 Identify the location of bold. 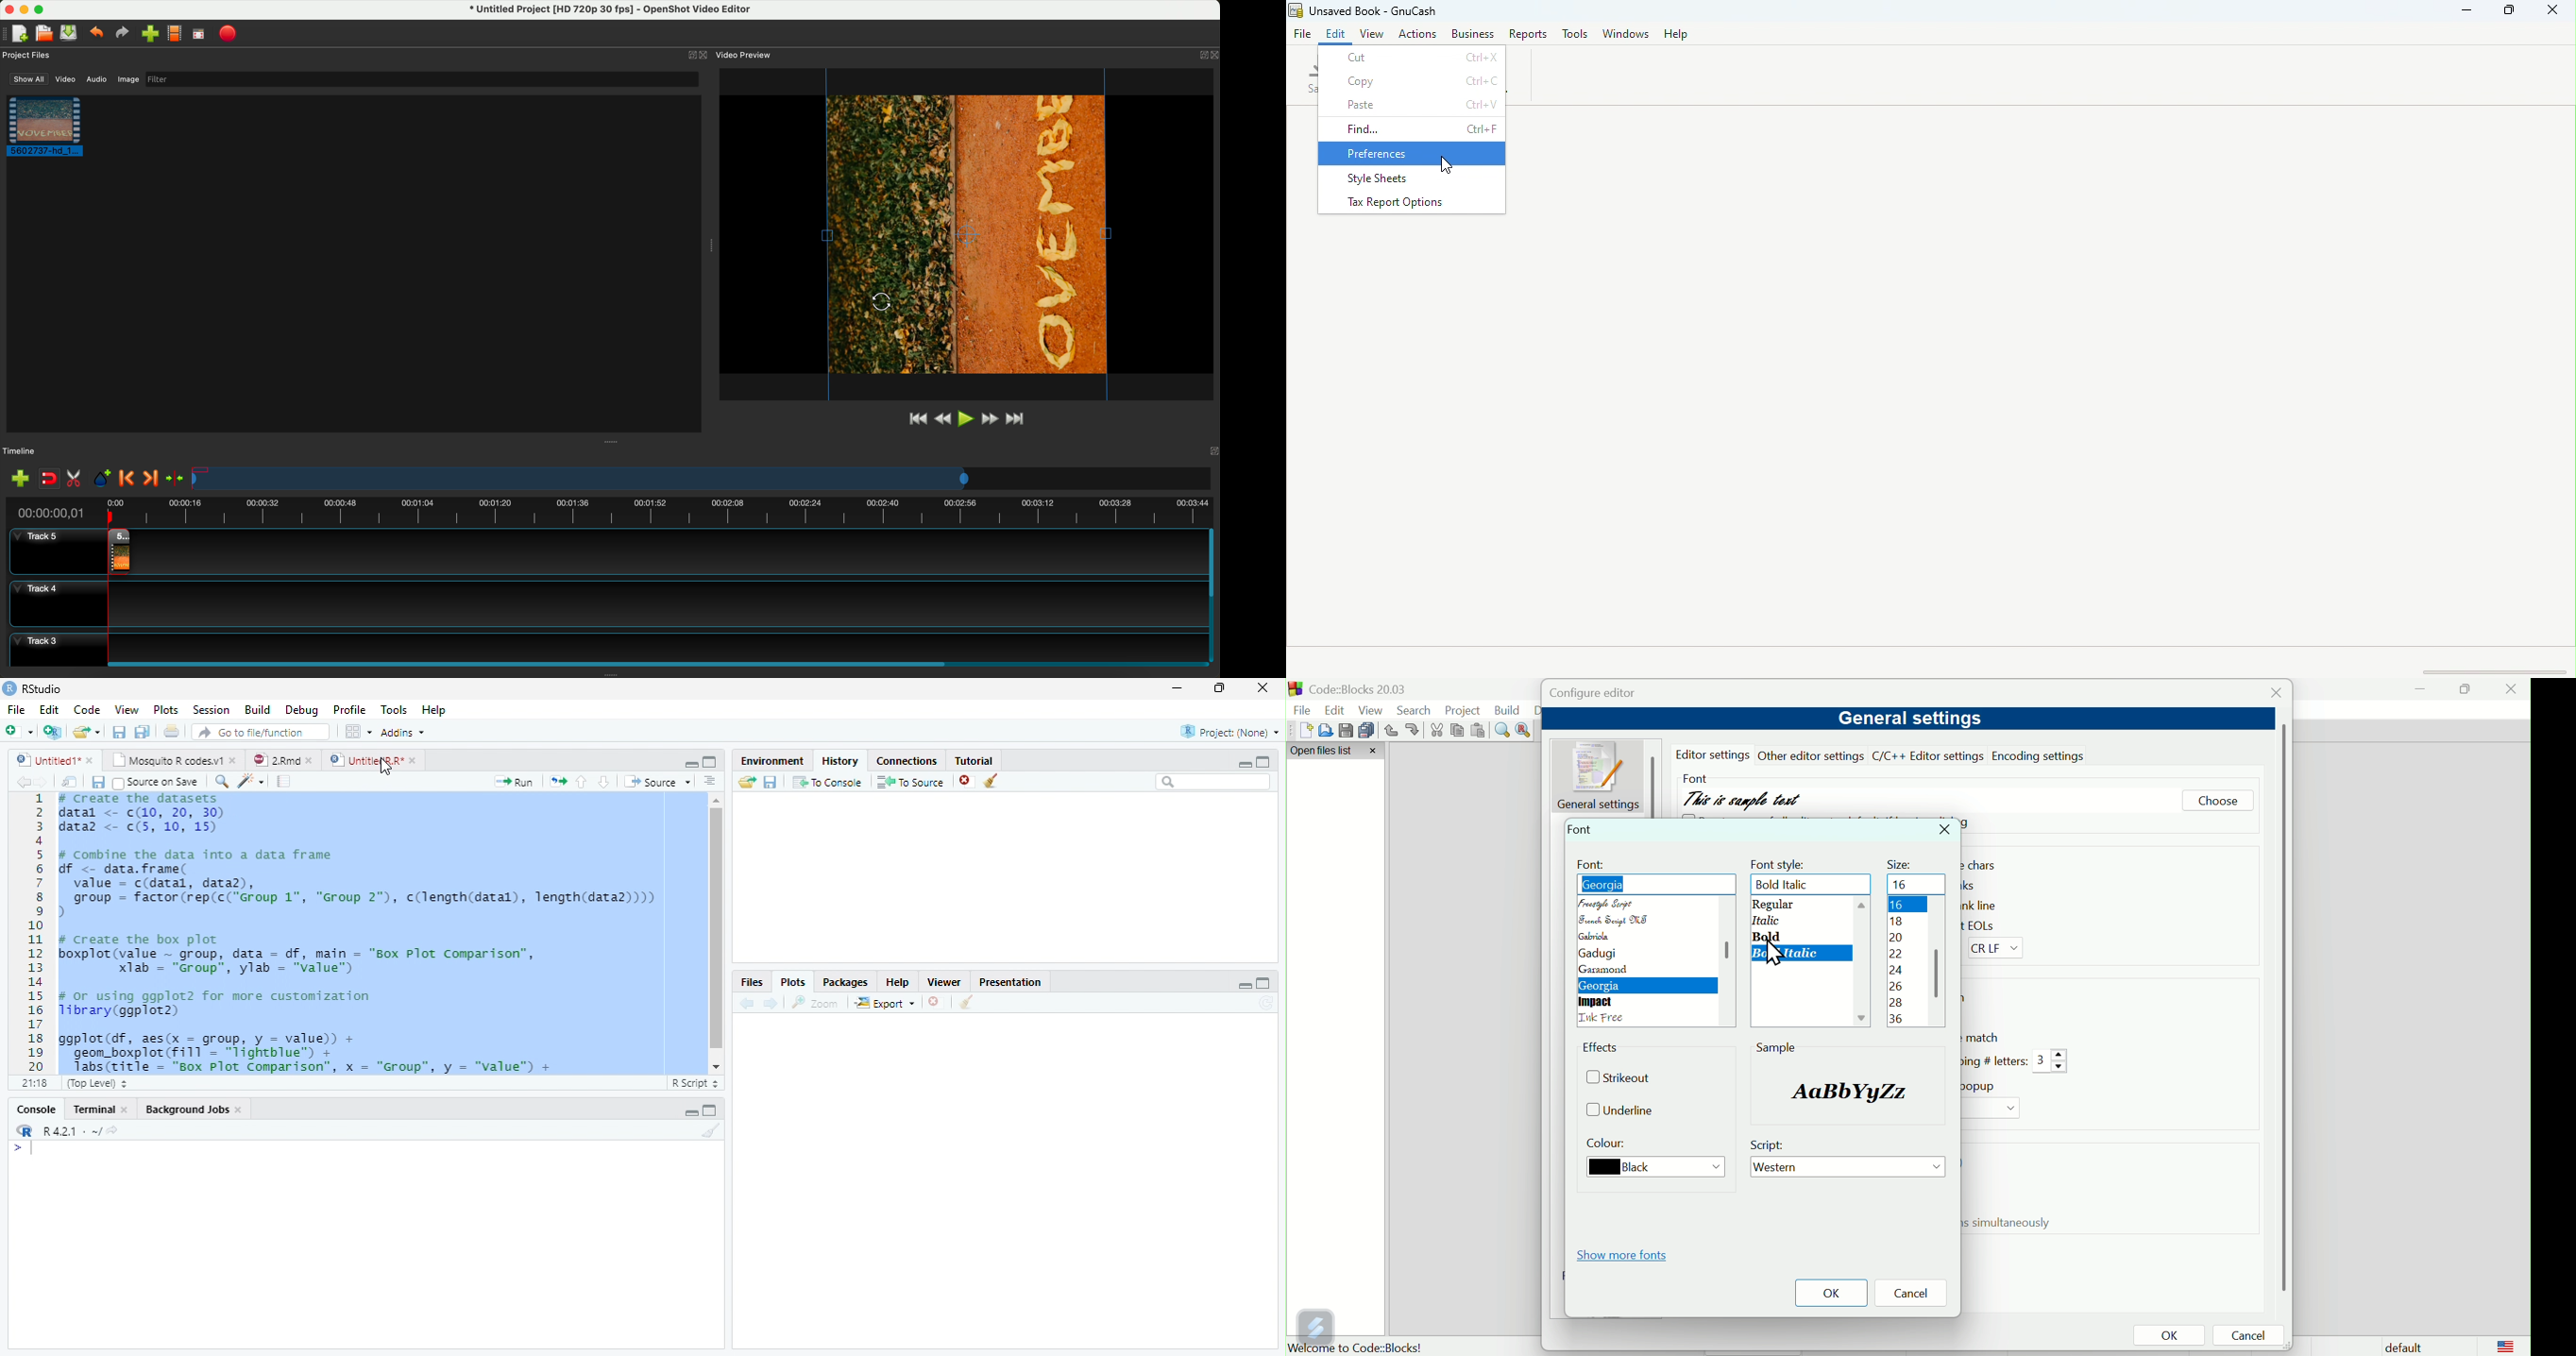
(1768, 936).